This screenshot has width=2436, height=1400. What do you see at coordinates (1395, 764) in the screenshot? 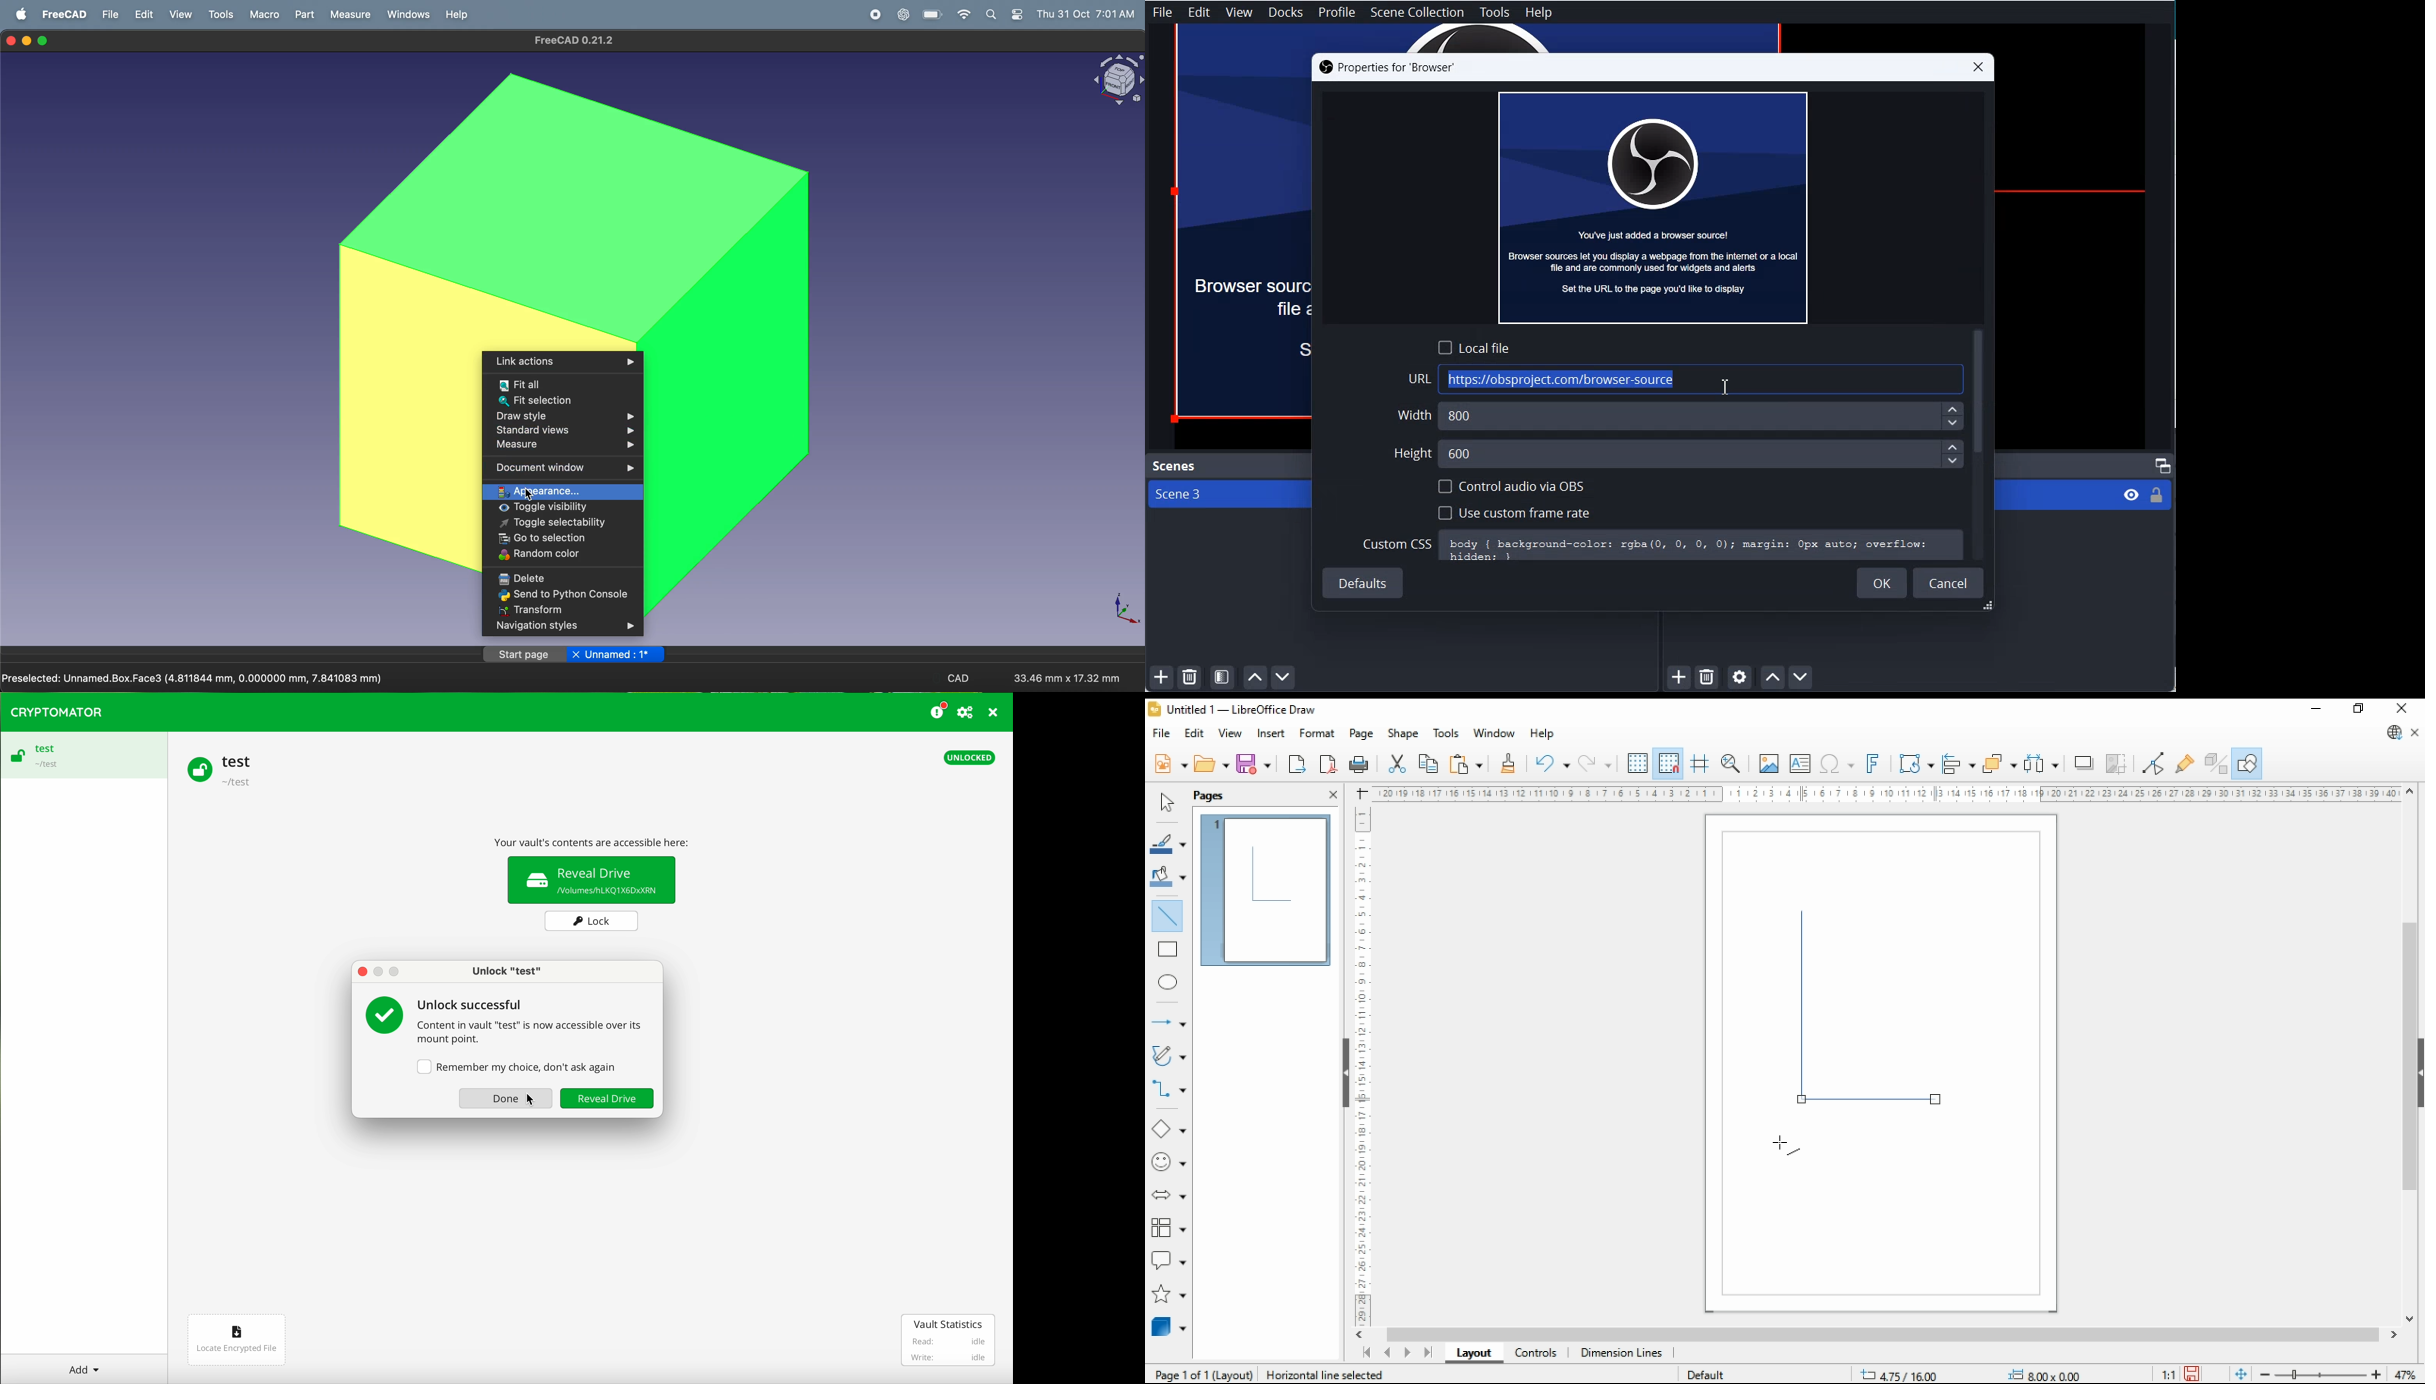
I see `cut` at bounding box center [1395, 764].